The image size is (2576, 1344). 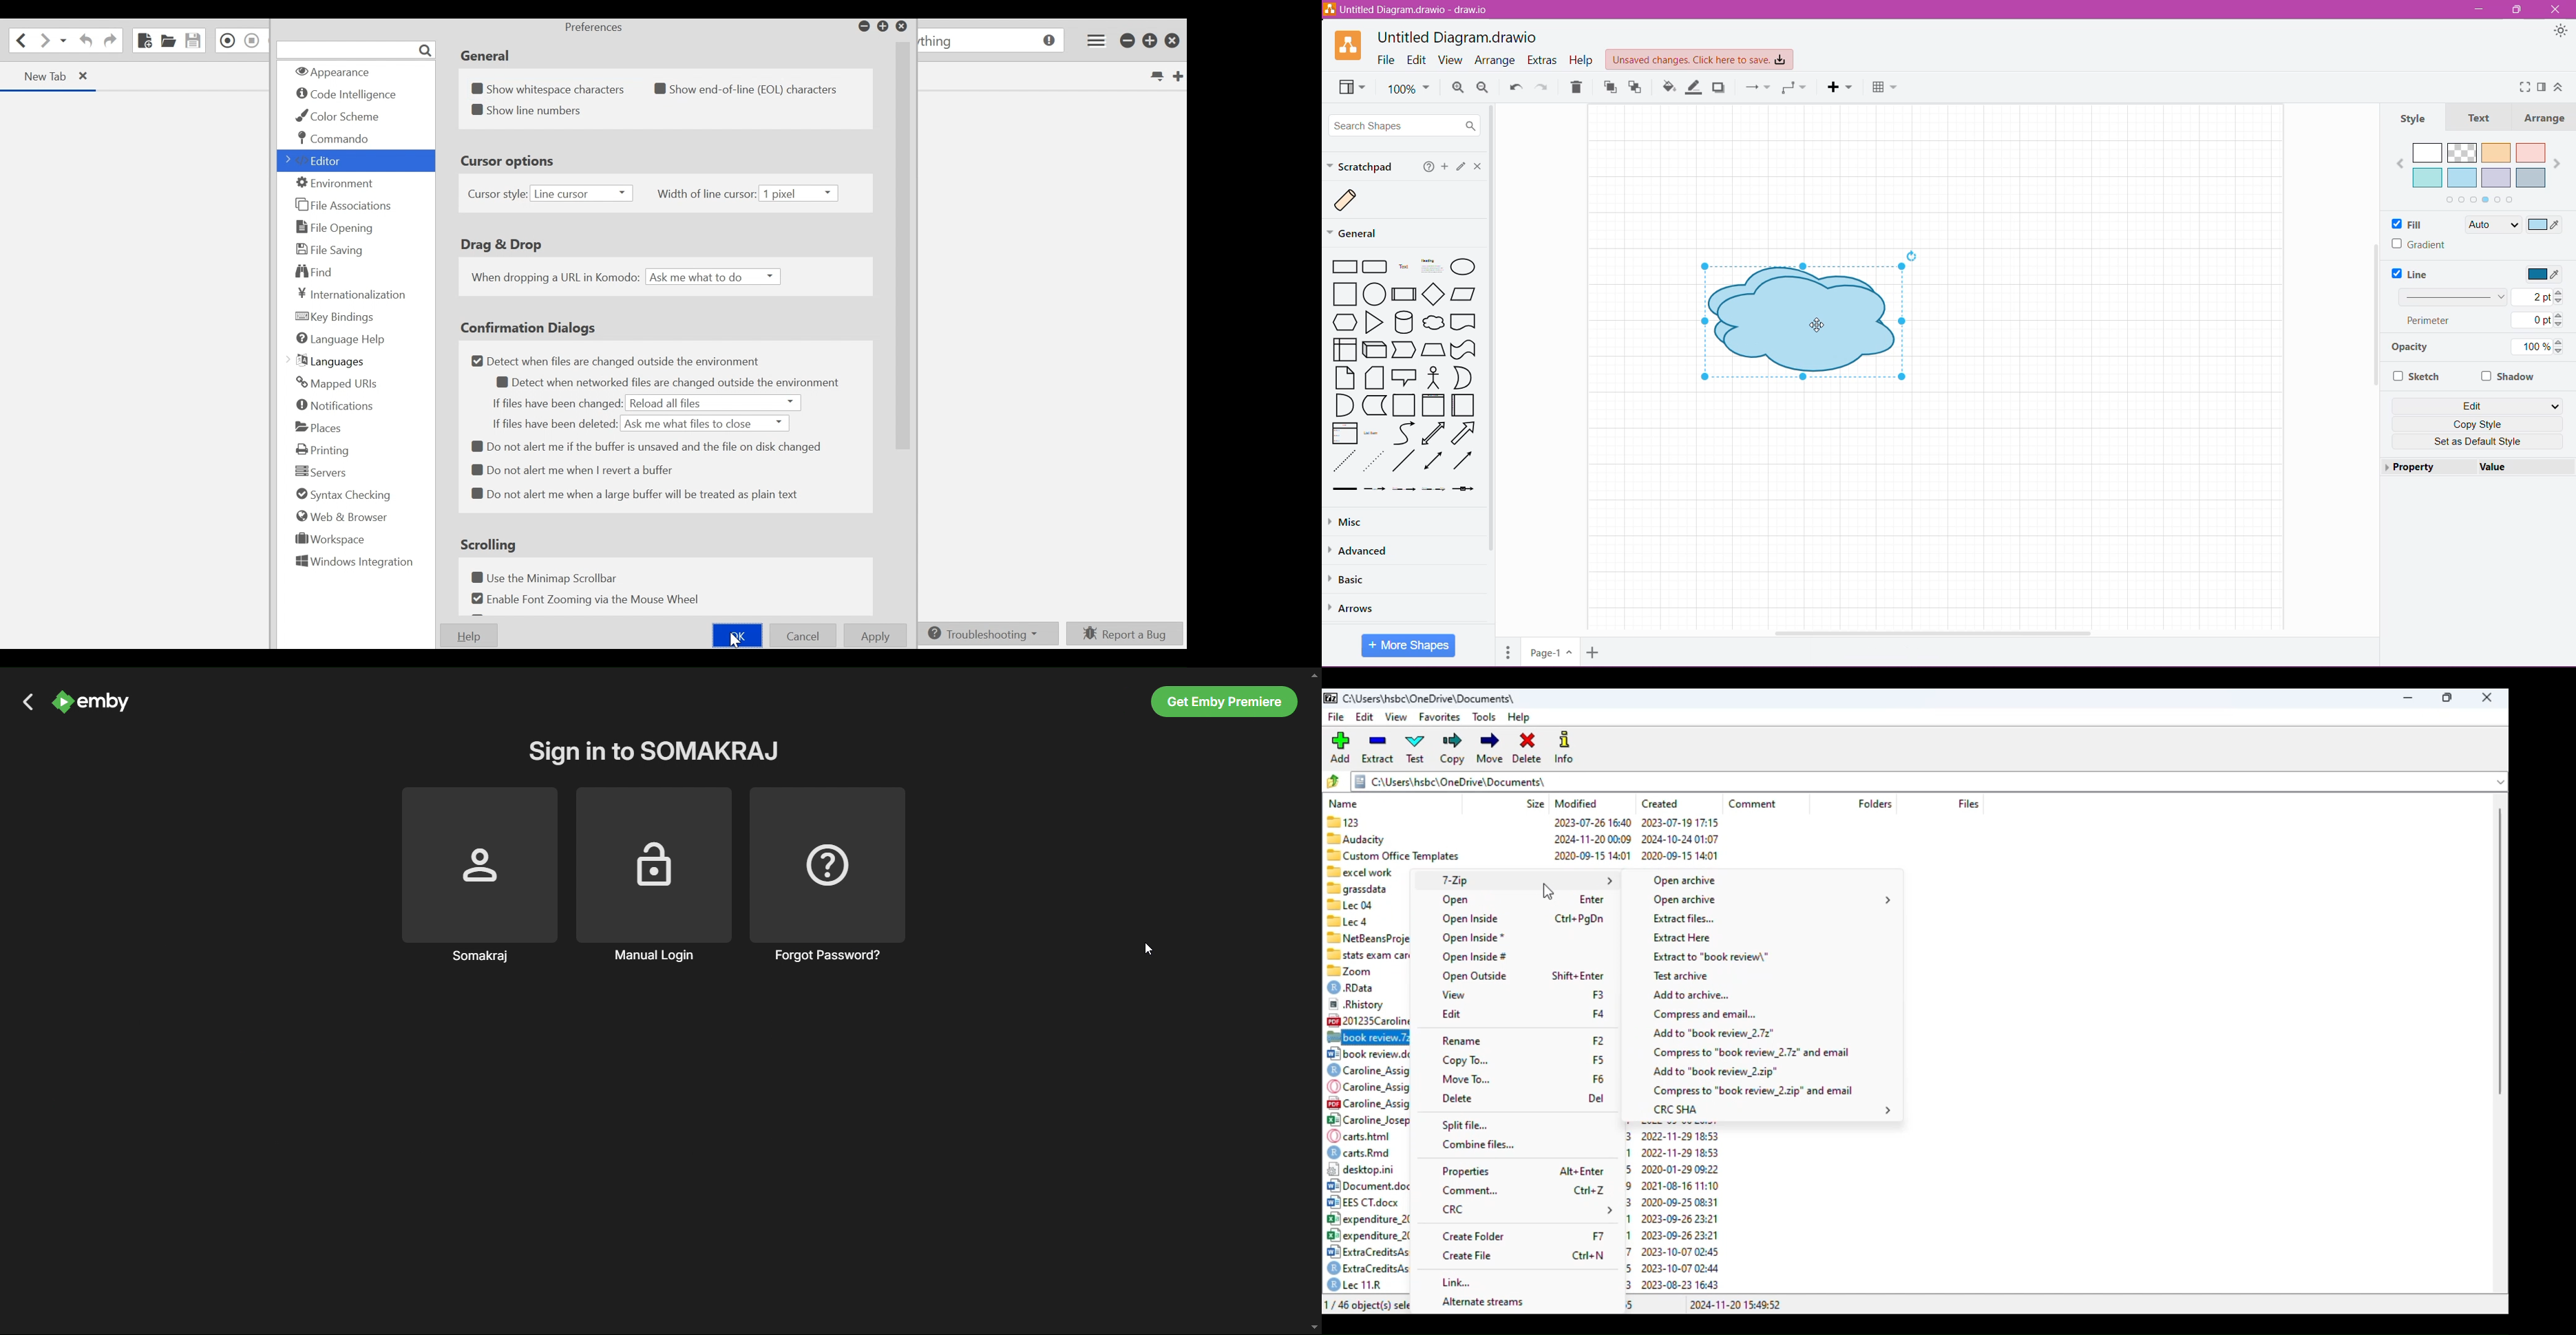 I want to click on Untitled Diagram.draw.io, so click(x=1458, y=36).